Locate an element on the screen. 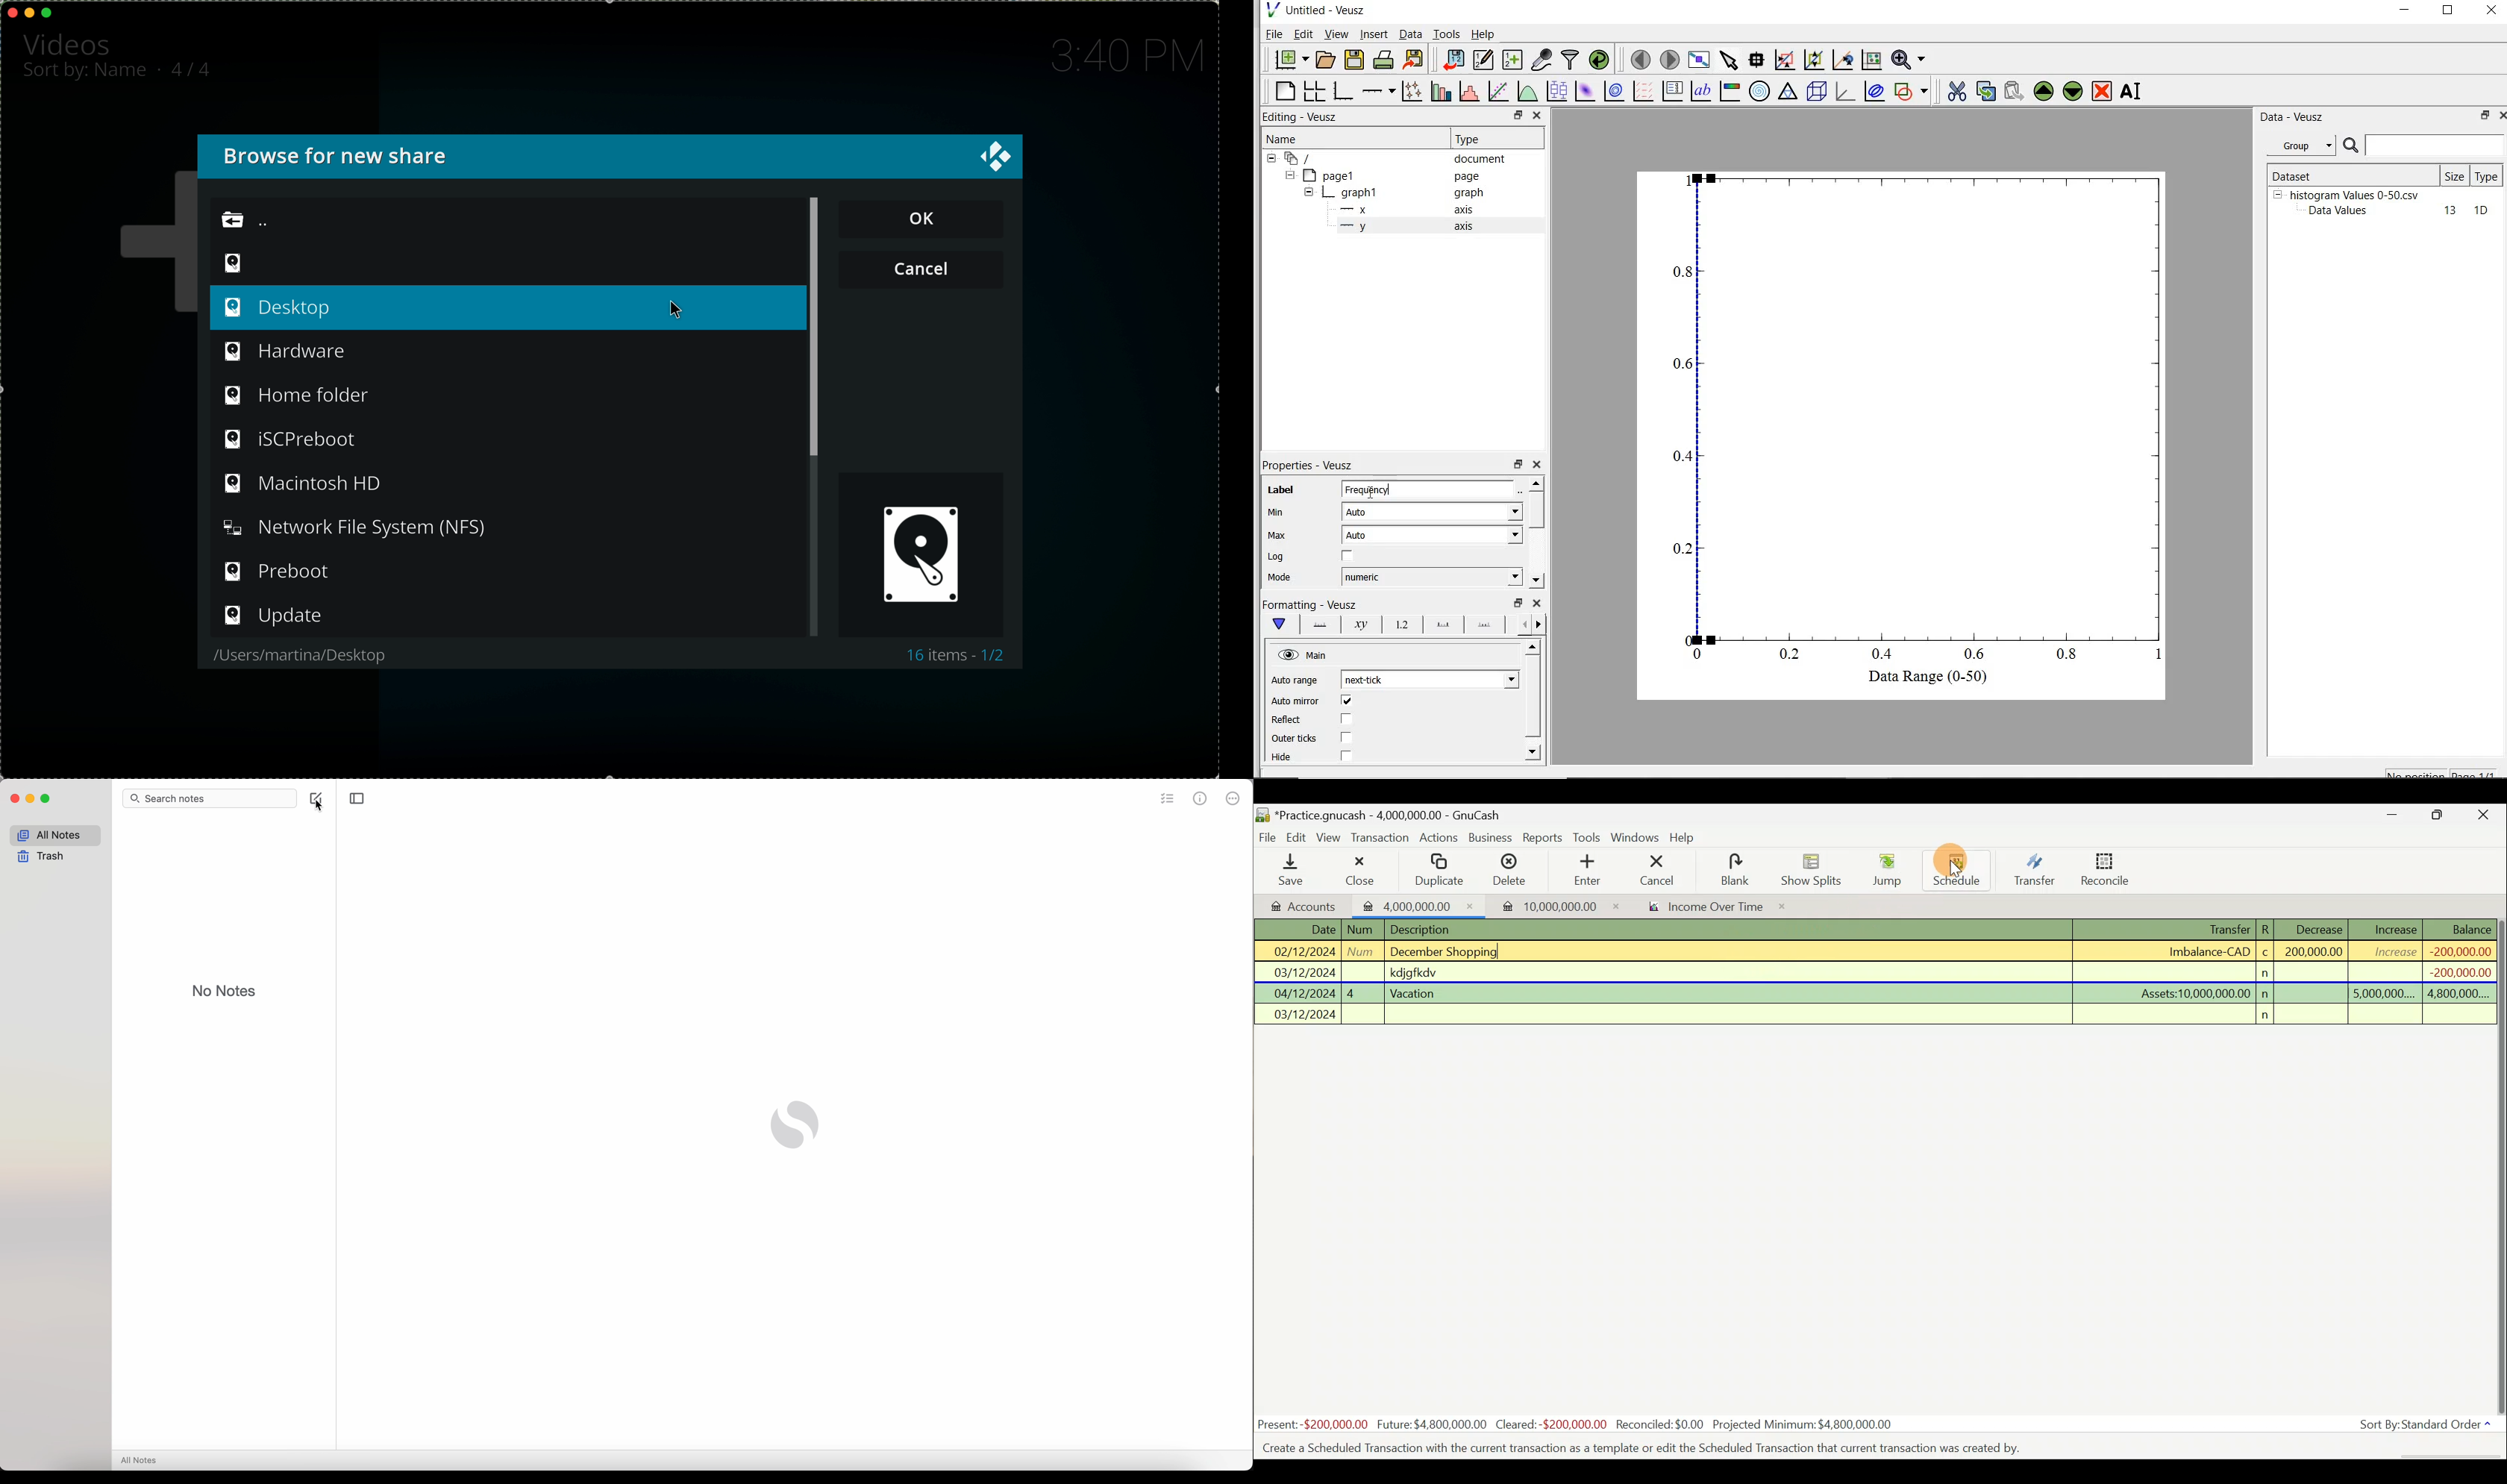 The image size is (2520, 1484). hardware is located at coordinates (287, 353).